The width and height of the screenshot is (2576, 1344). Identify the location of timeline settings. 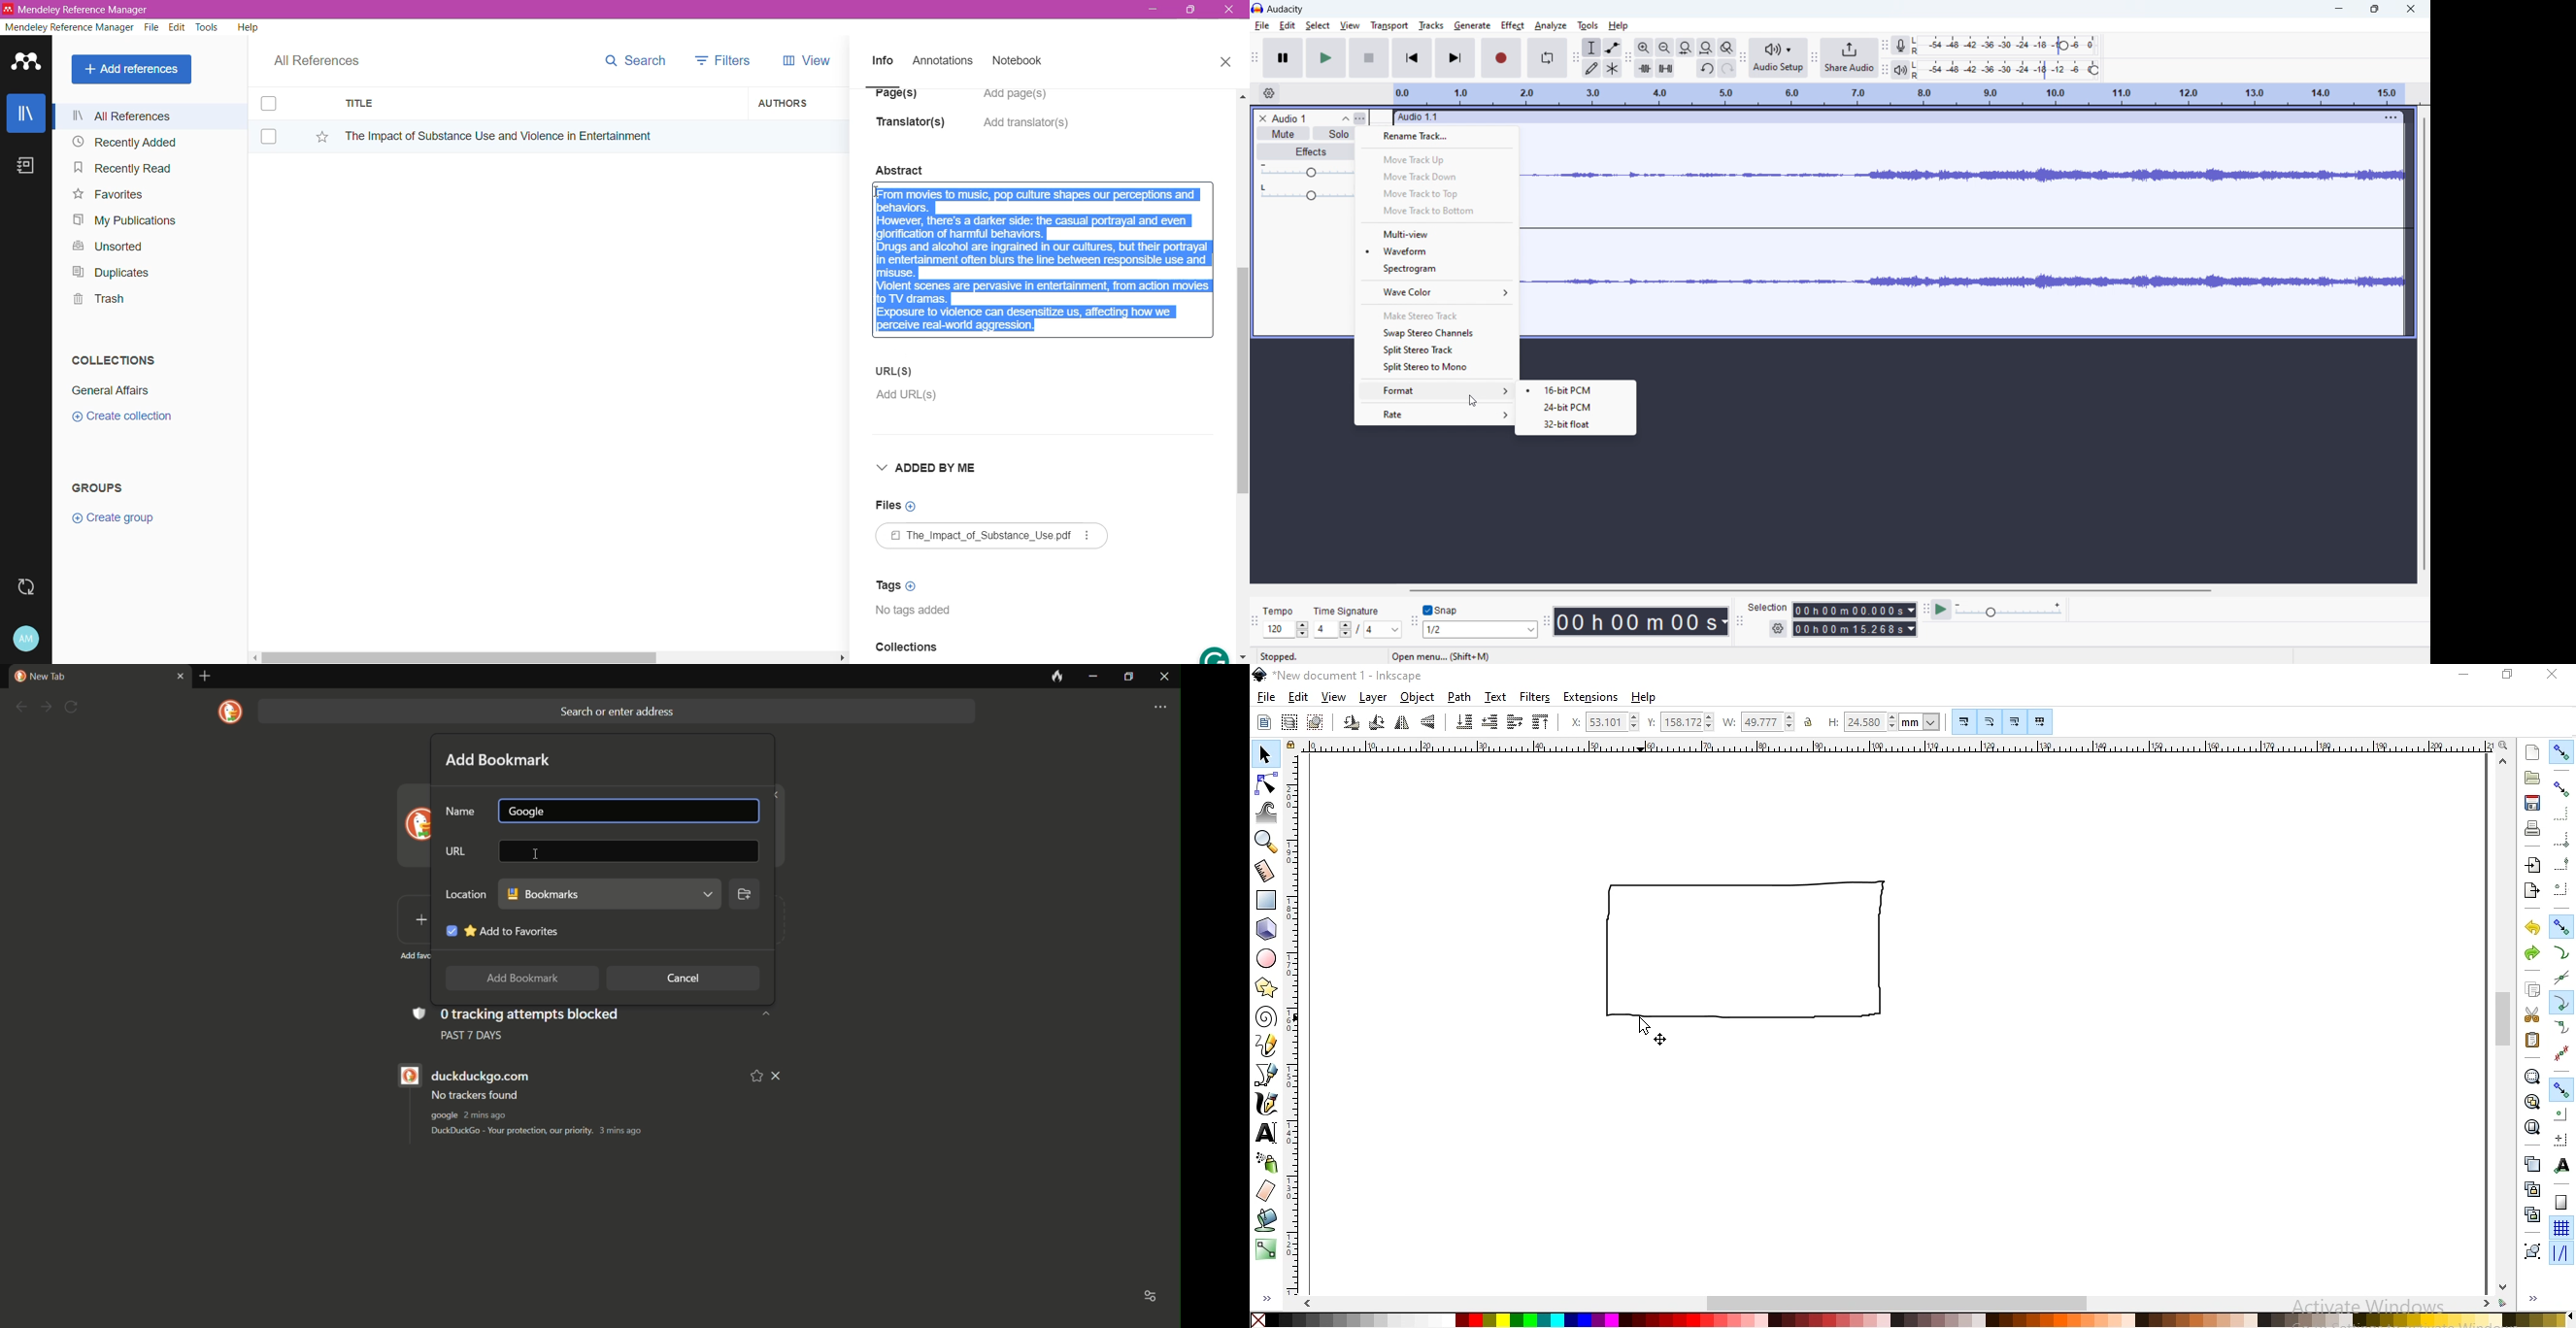
(1269, 93).